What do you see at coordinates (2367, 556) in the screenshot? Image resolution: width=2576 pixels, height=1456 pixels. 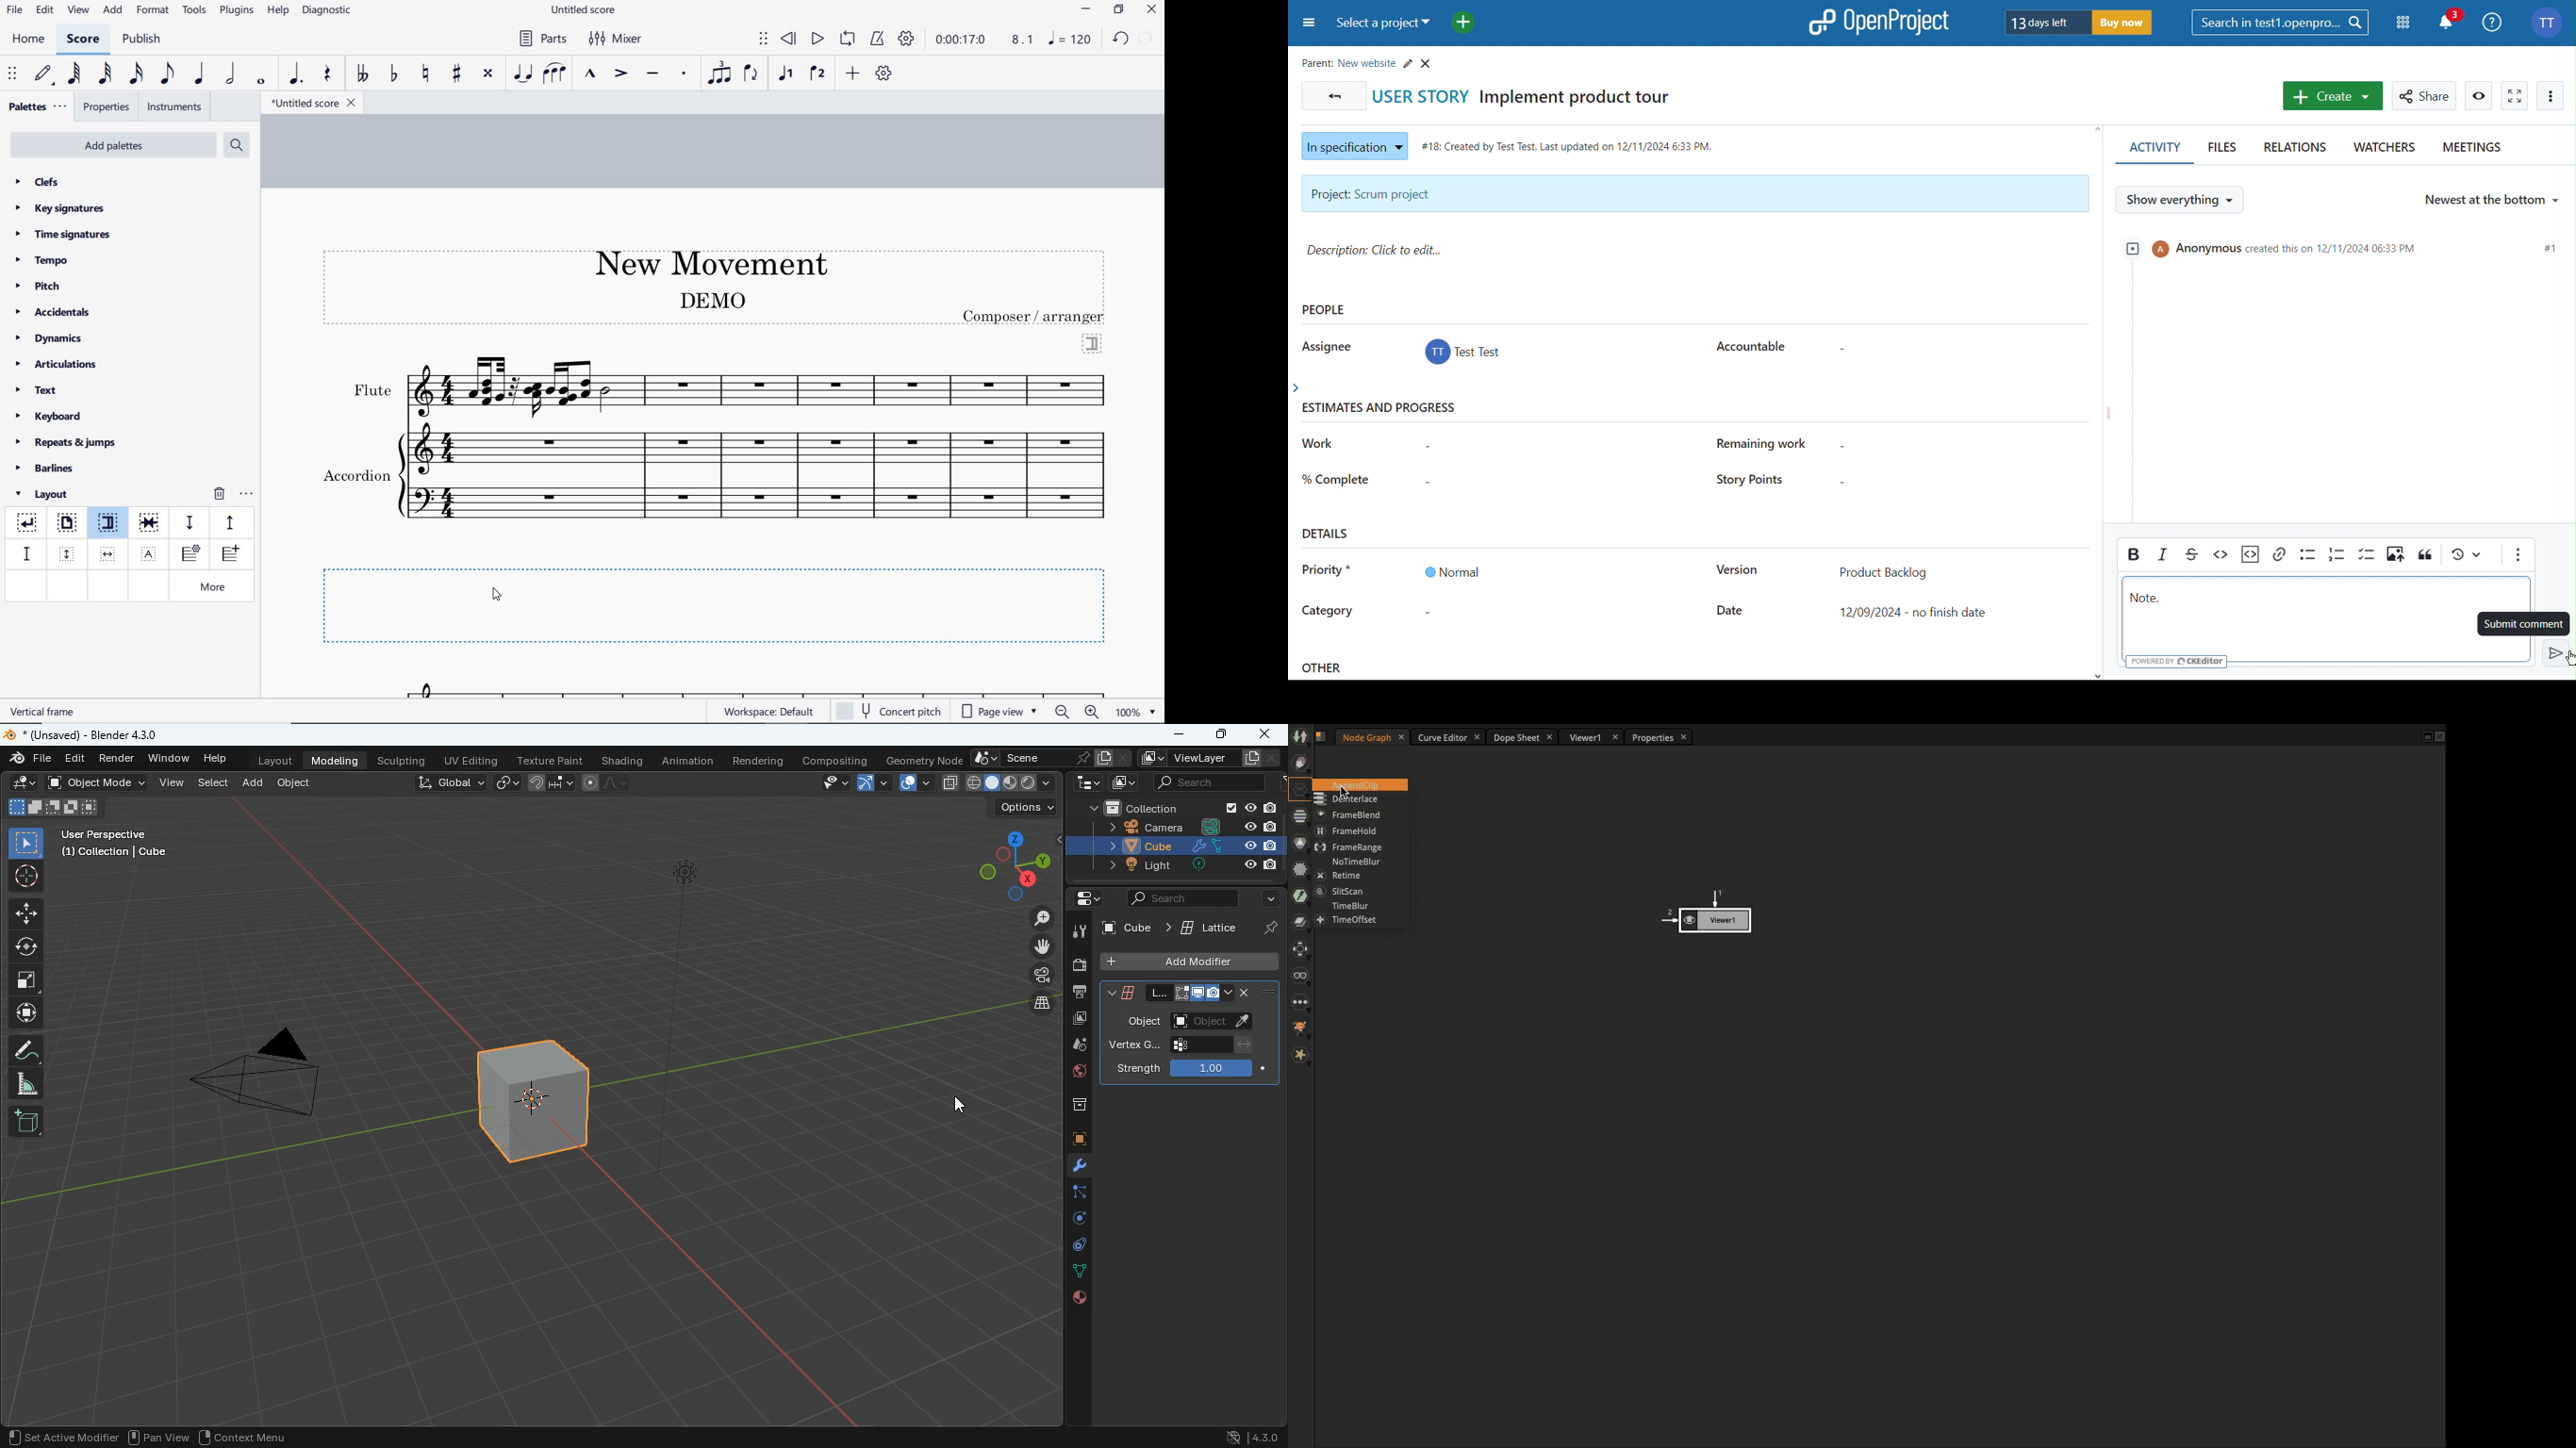 I see `Checklist` at bounding box center [2367, 556].